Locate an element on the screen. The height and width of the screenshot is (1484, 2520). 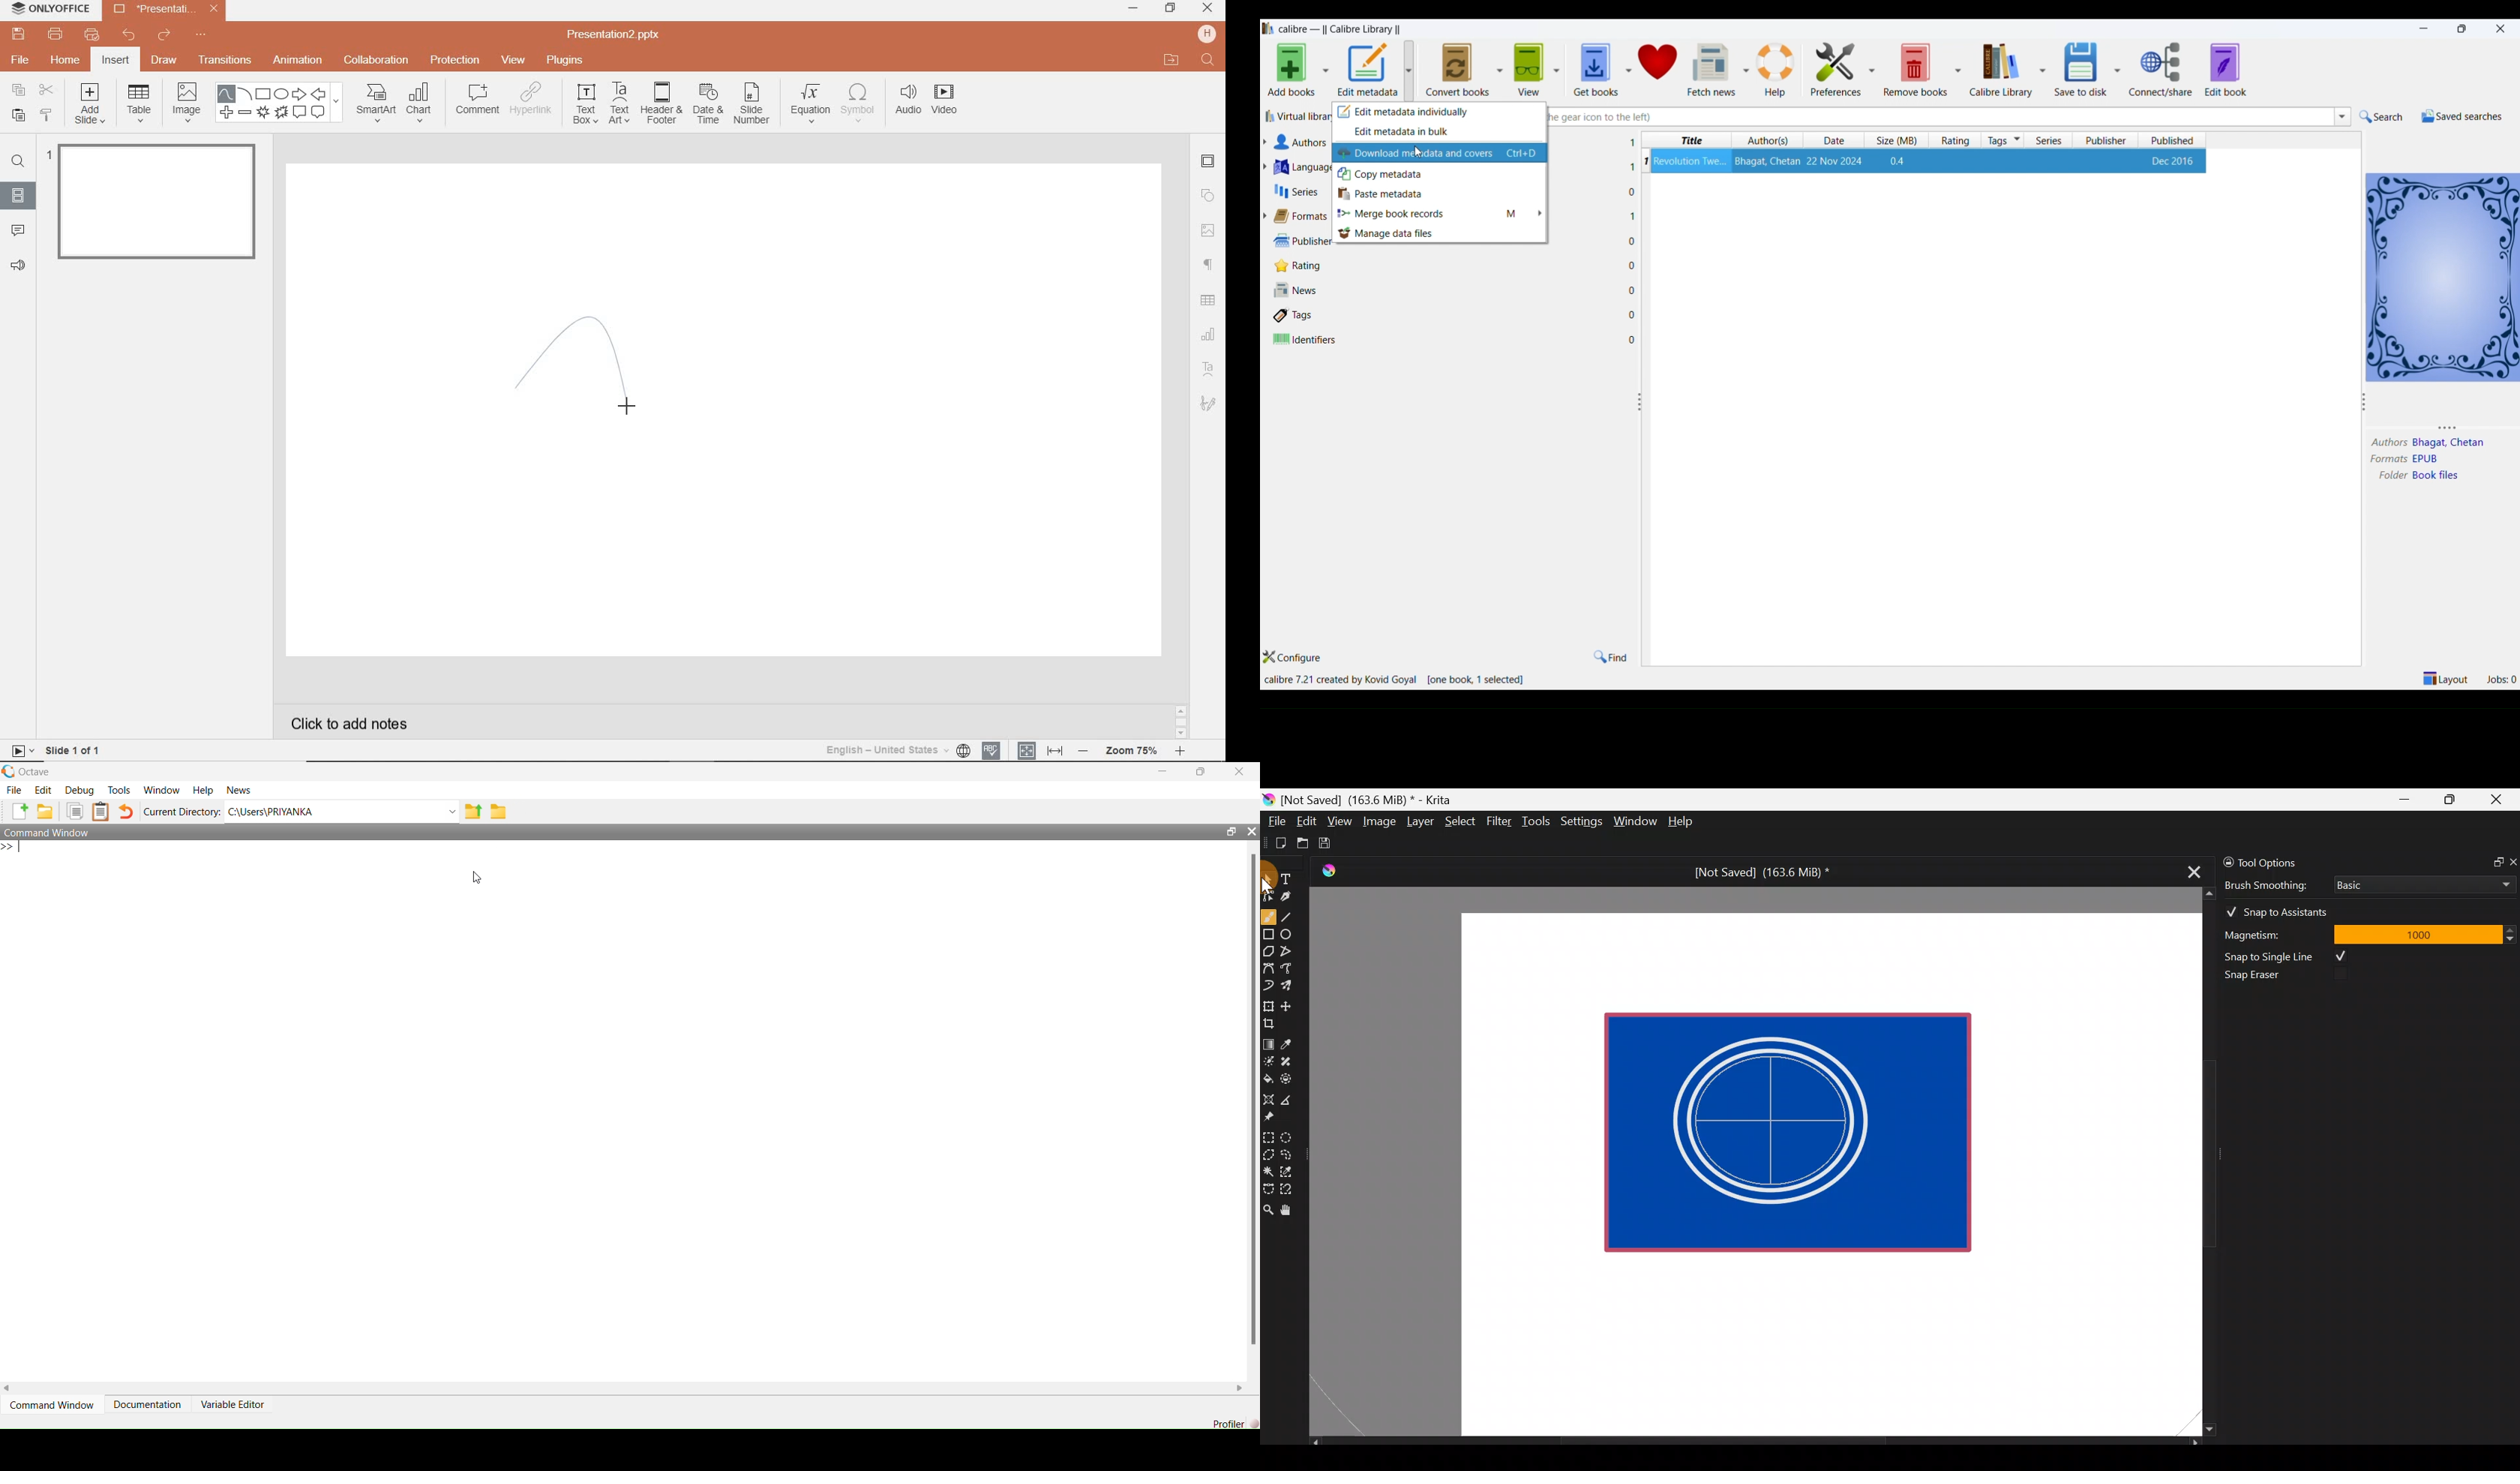
Polygon tool is located at coordinates (1268, 952).